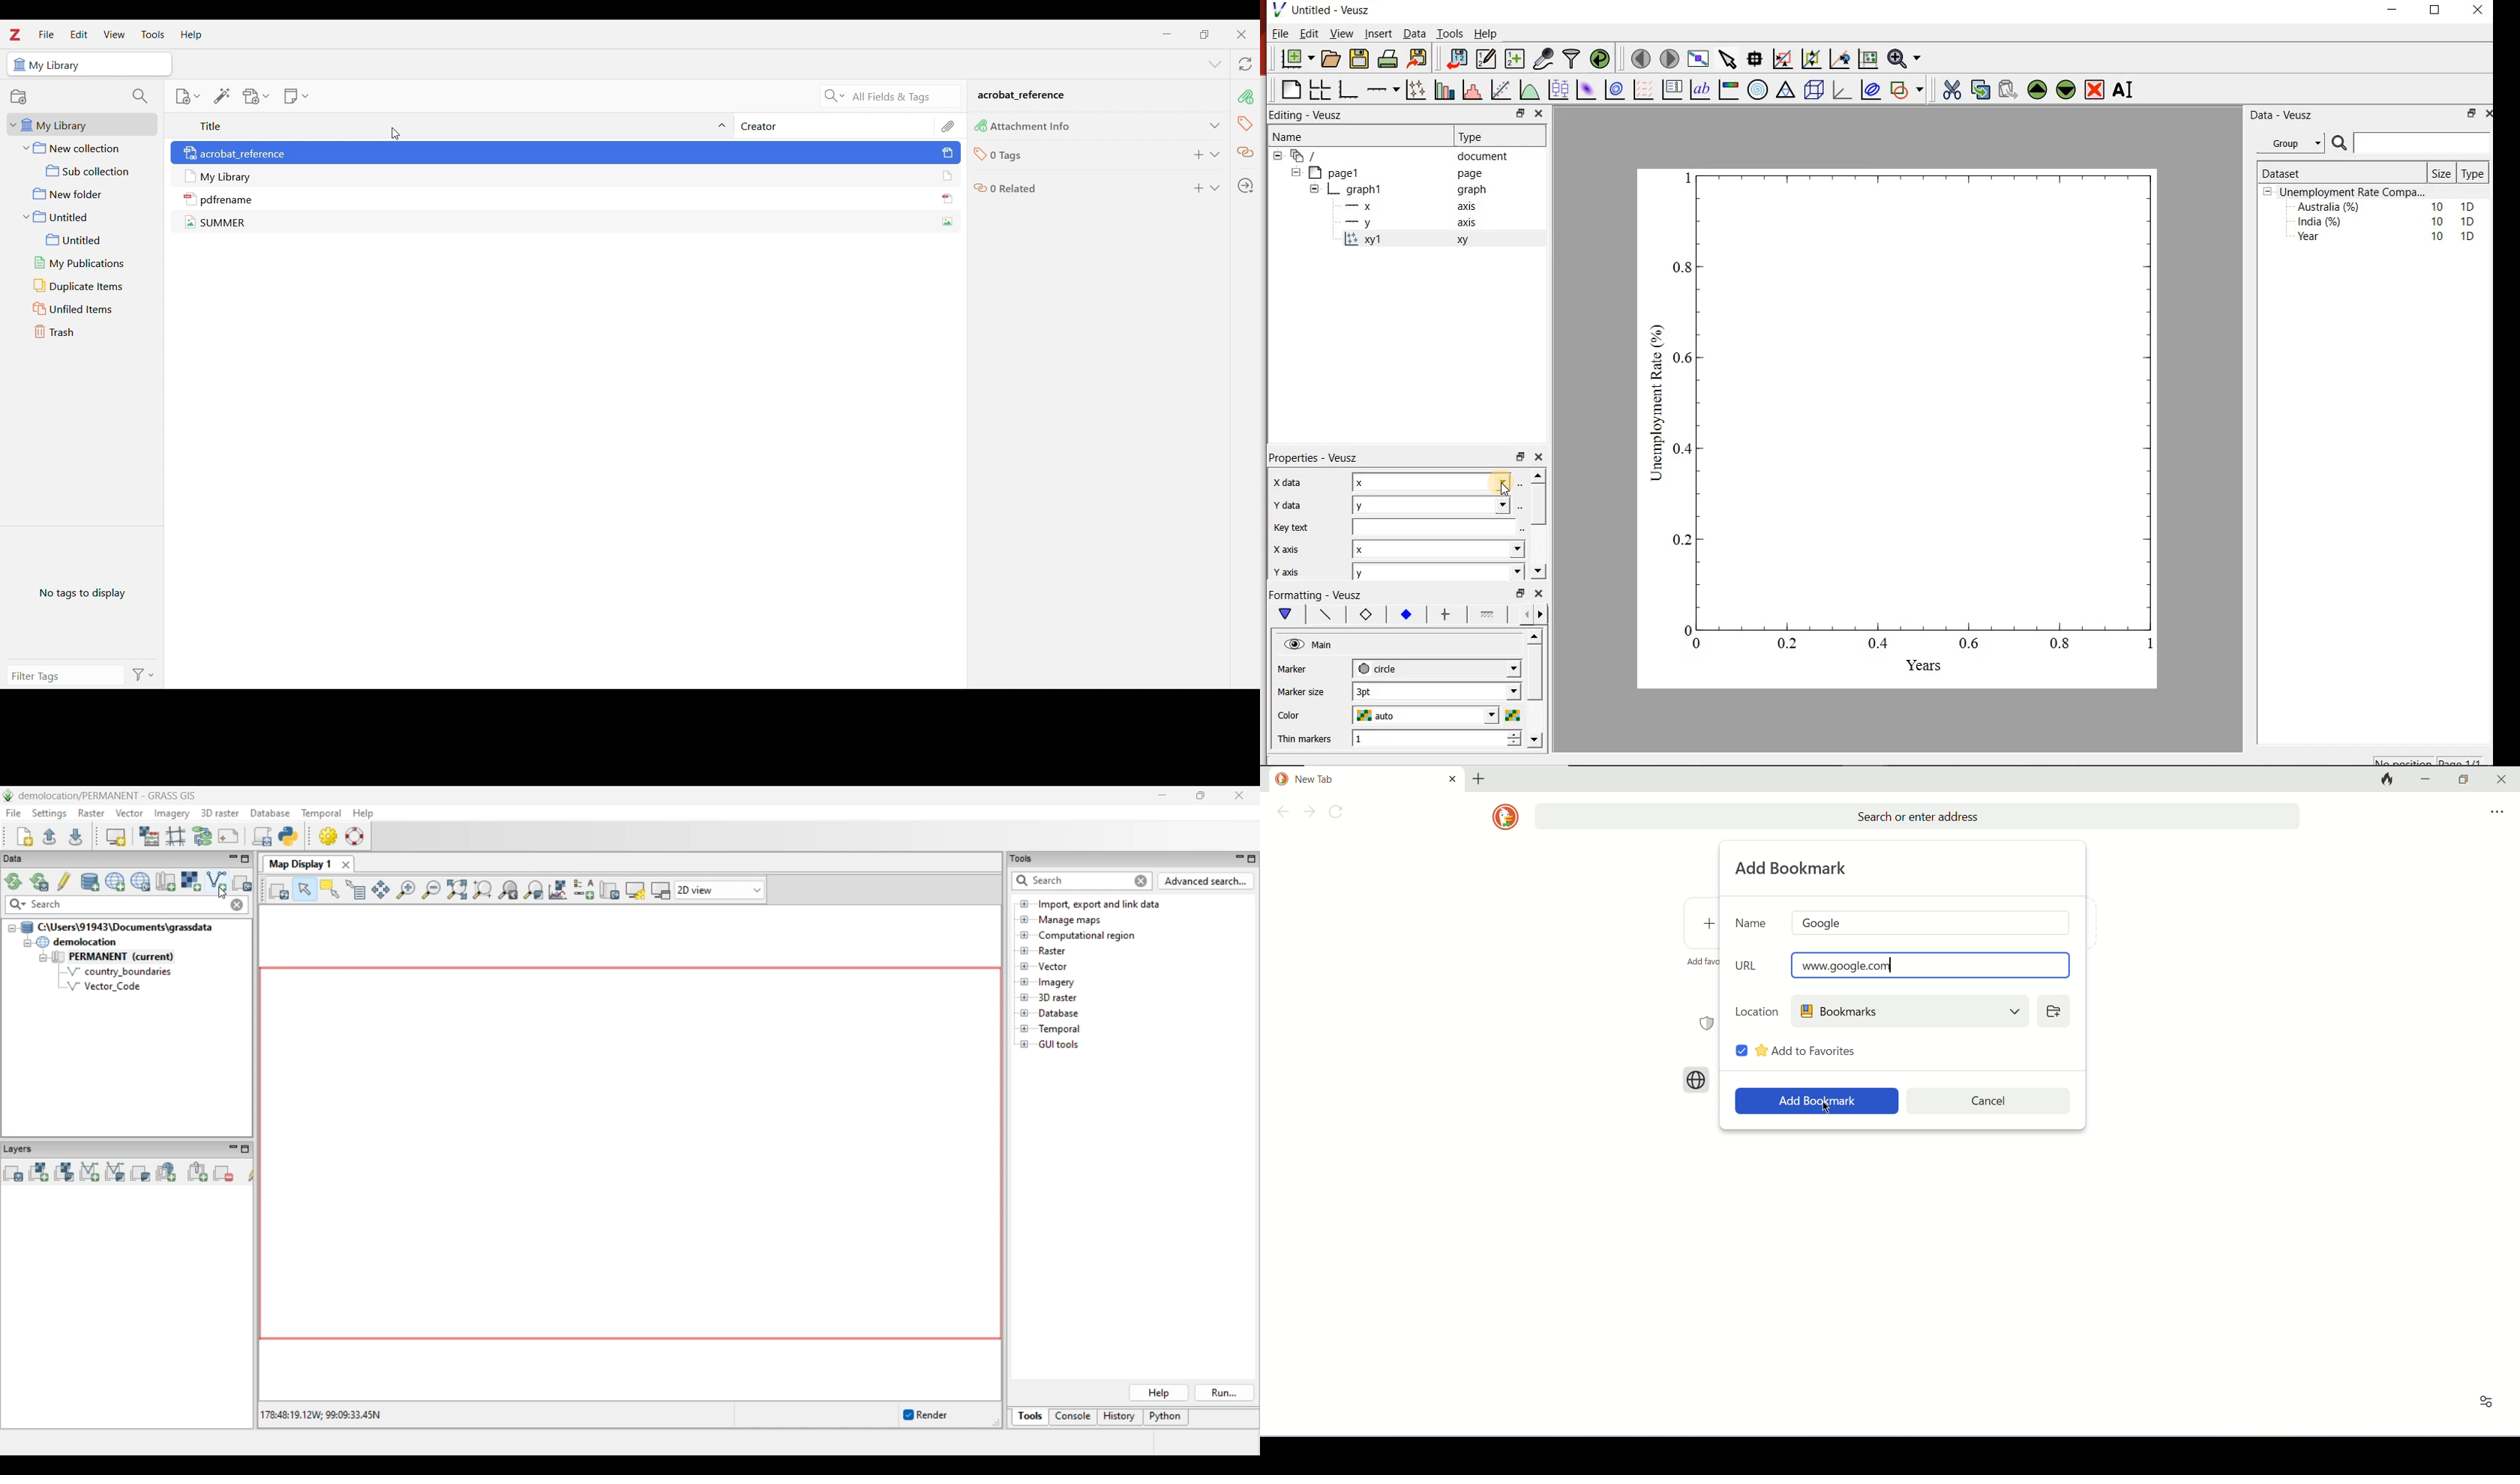 The image size is (2520, 1484). I want to click on Expand Related, so click(1215, 188).